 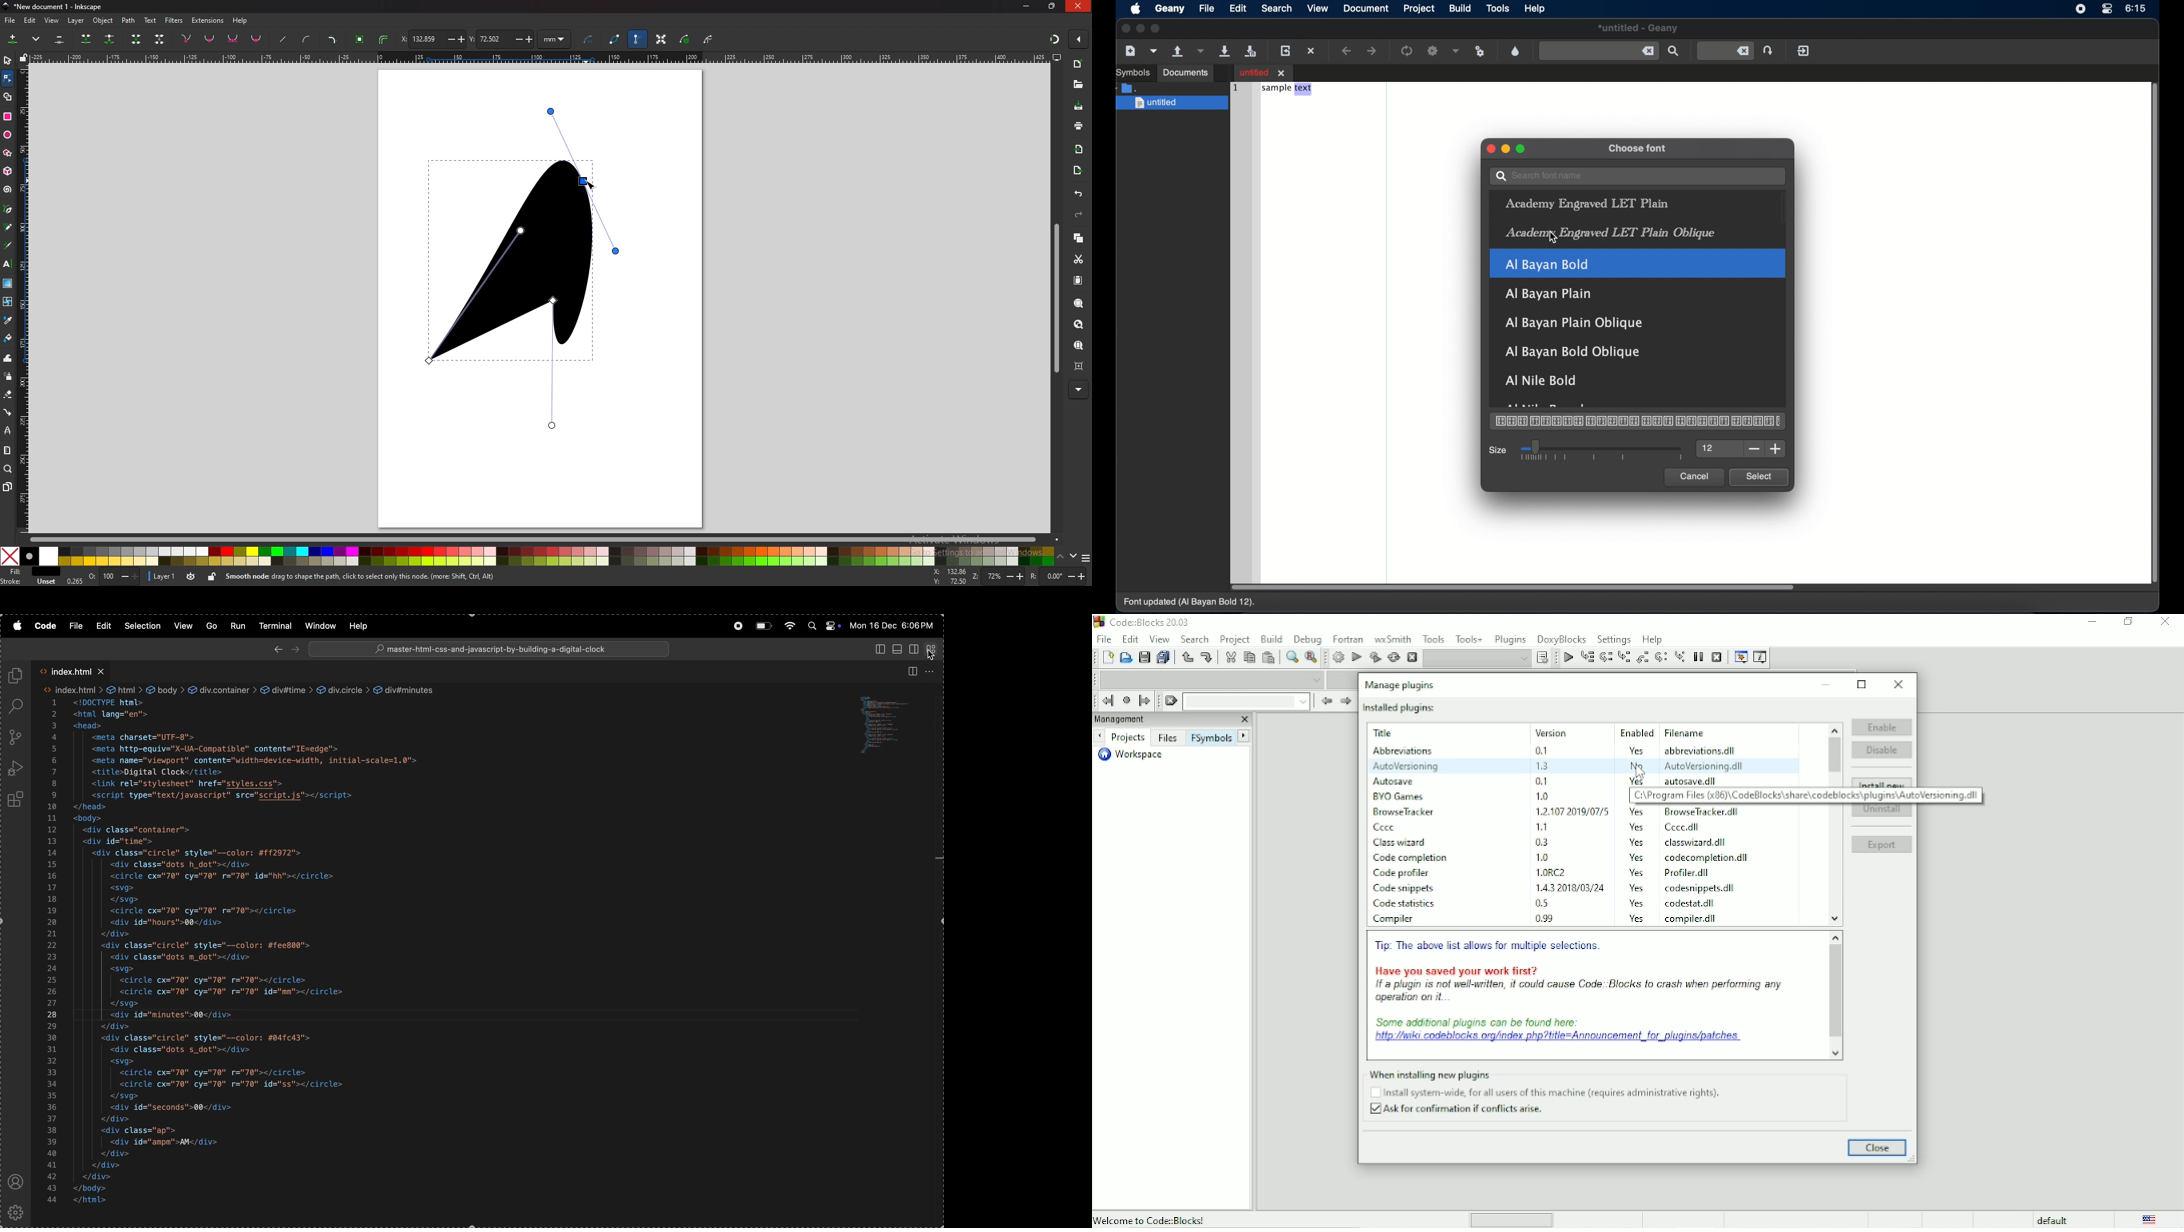 What do you see at coordinates (1698, 889) in the screenshot?
I see `file` at bounding box center [1698, 889].